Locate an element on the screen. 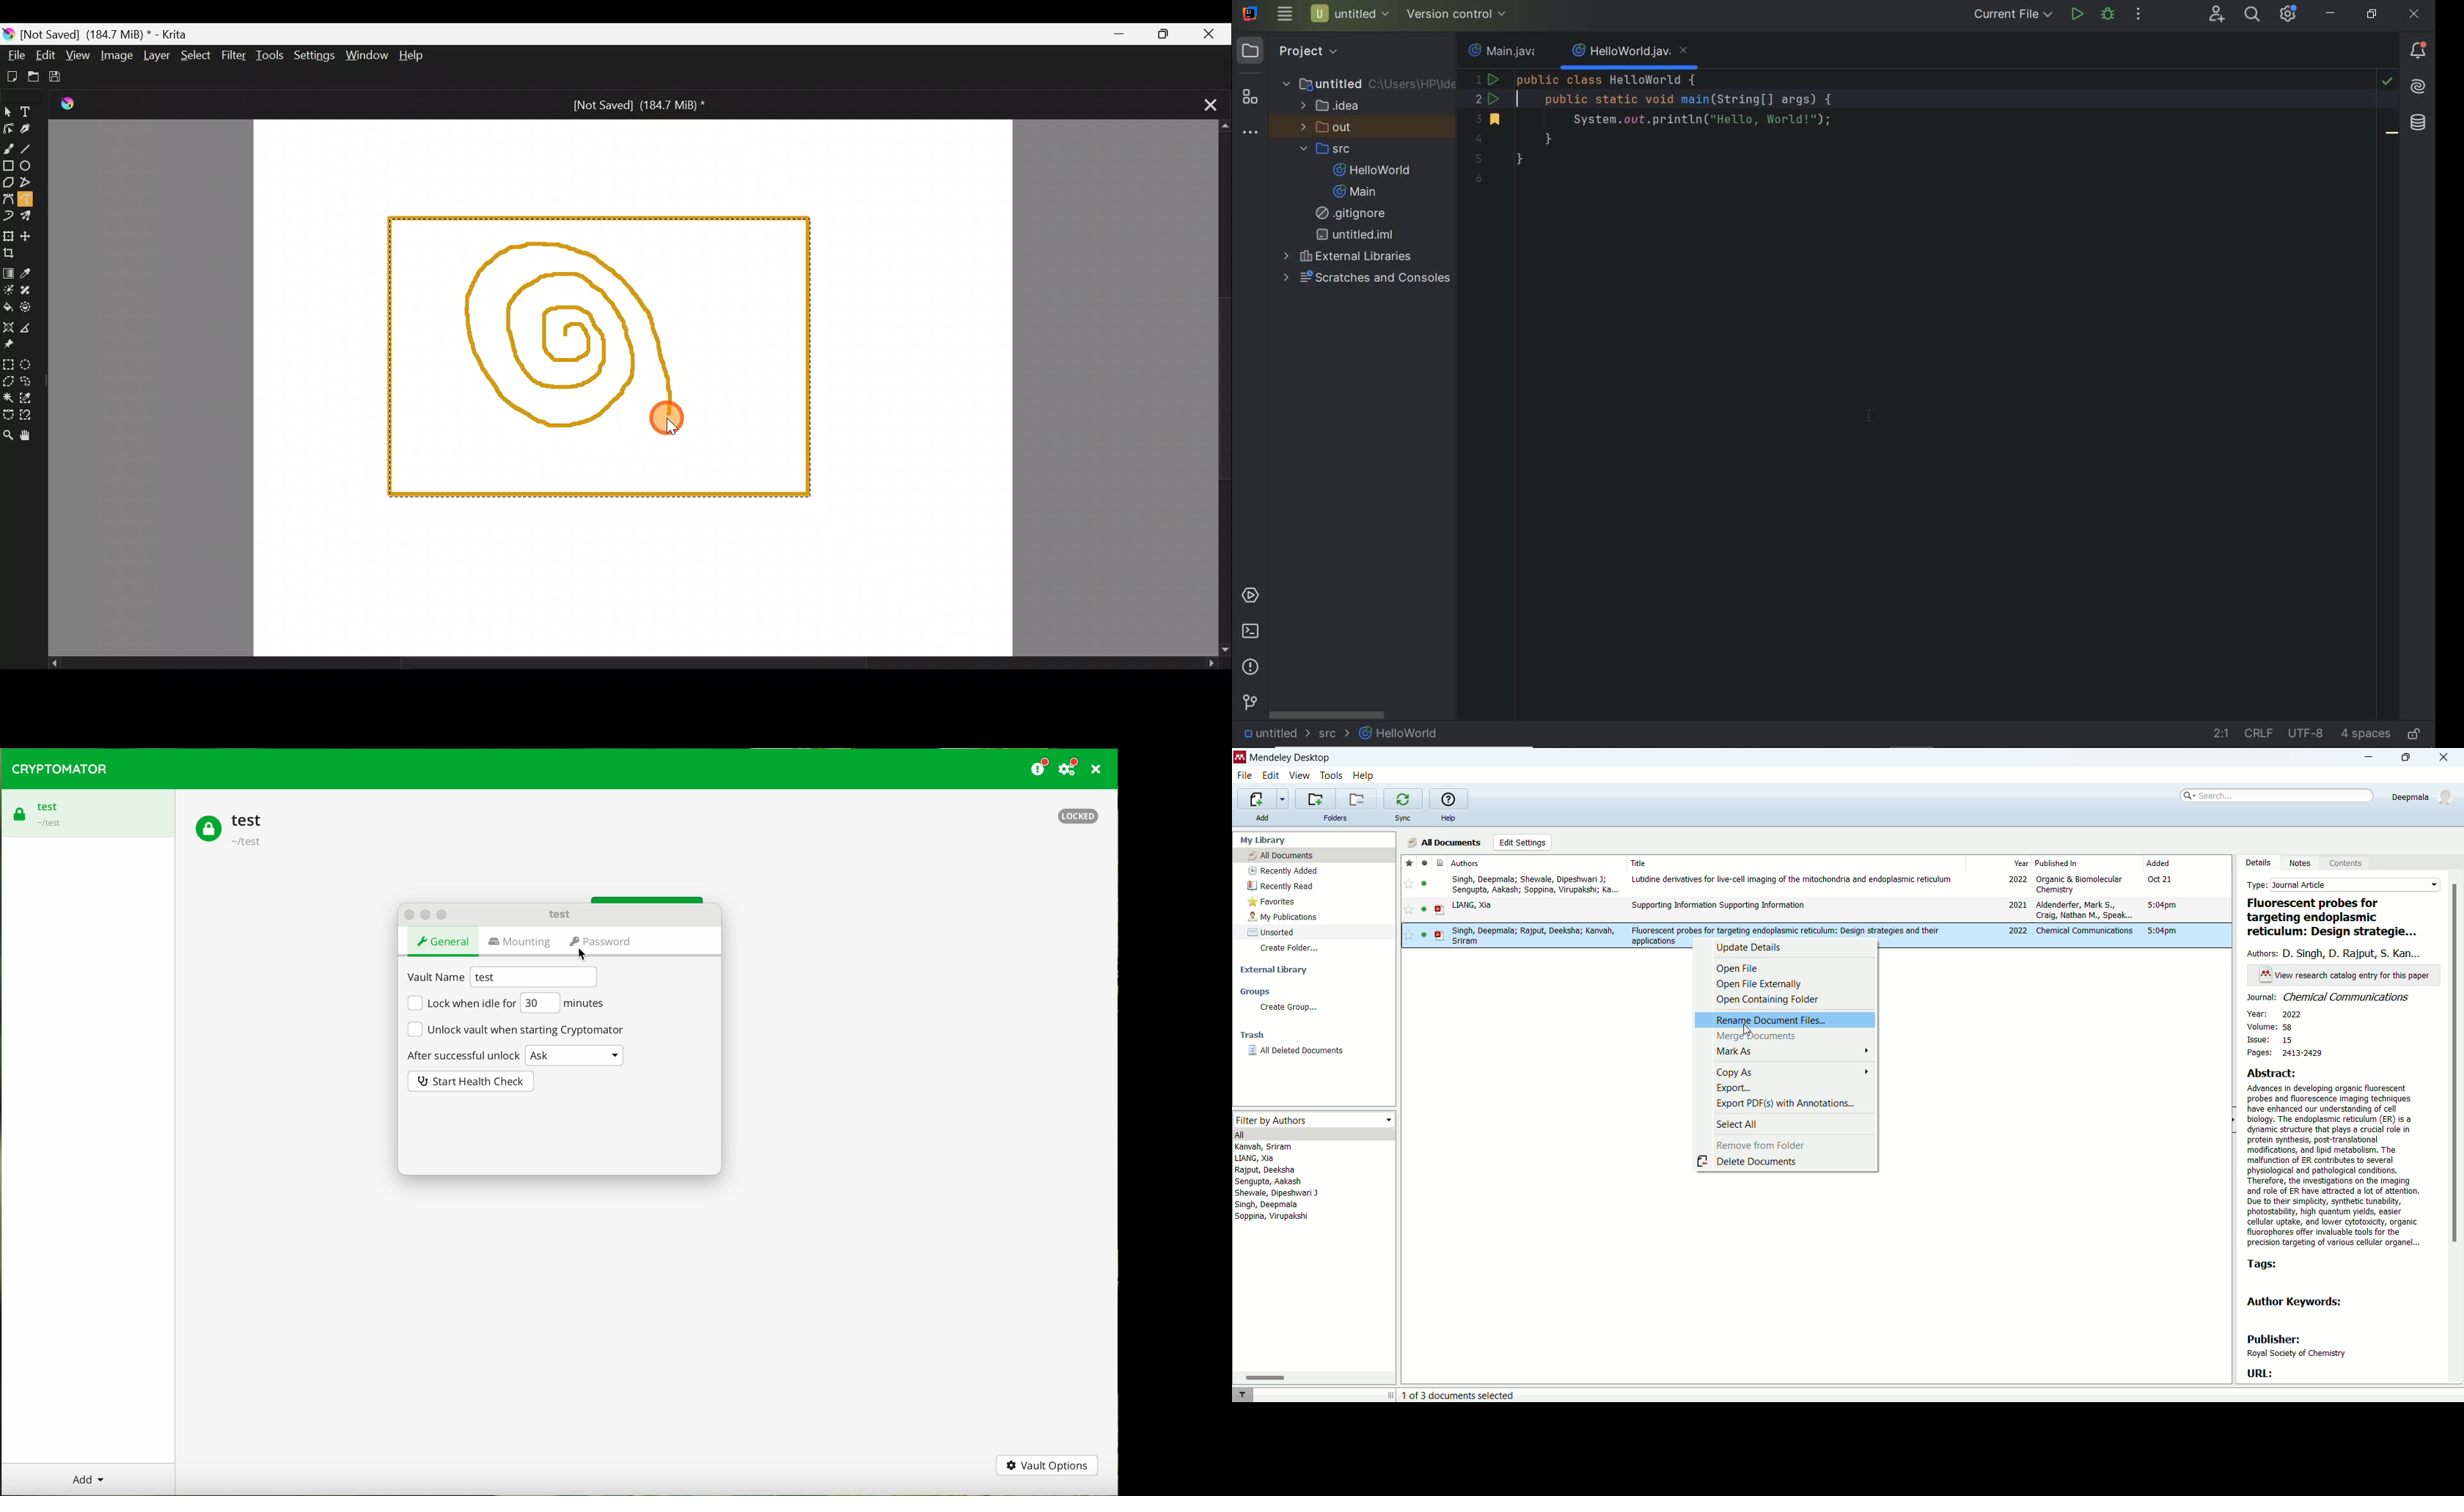 The height and width of the screenshot is (1512, 2464). tags is located at coordinates (2269, 1265).